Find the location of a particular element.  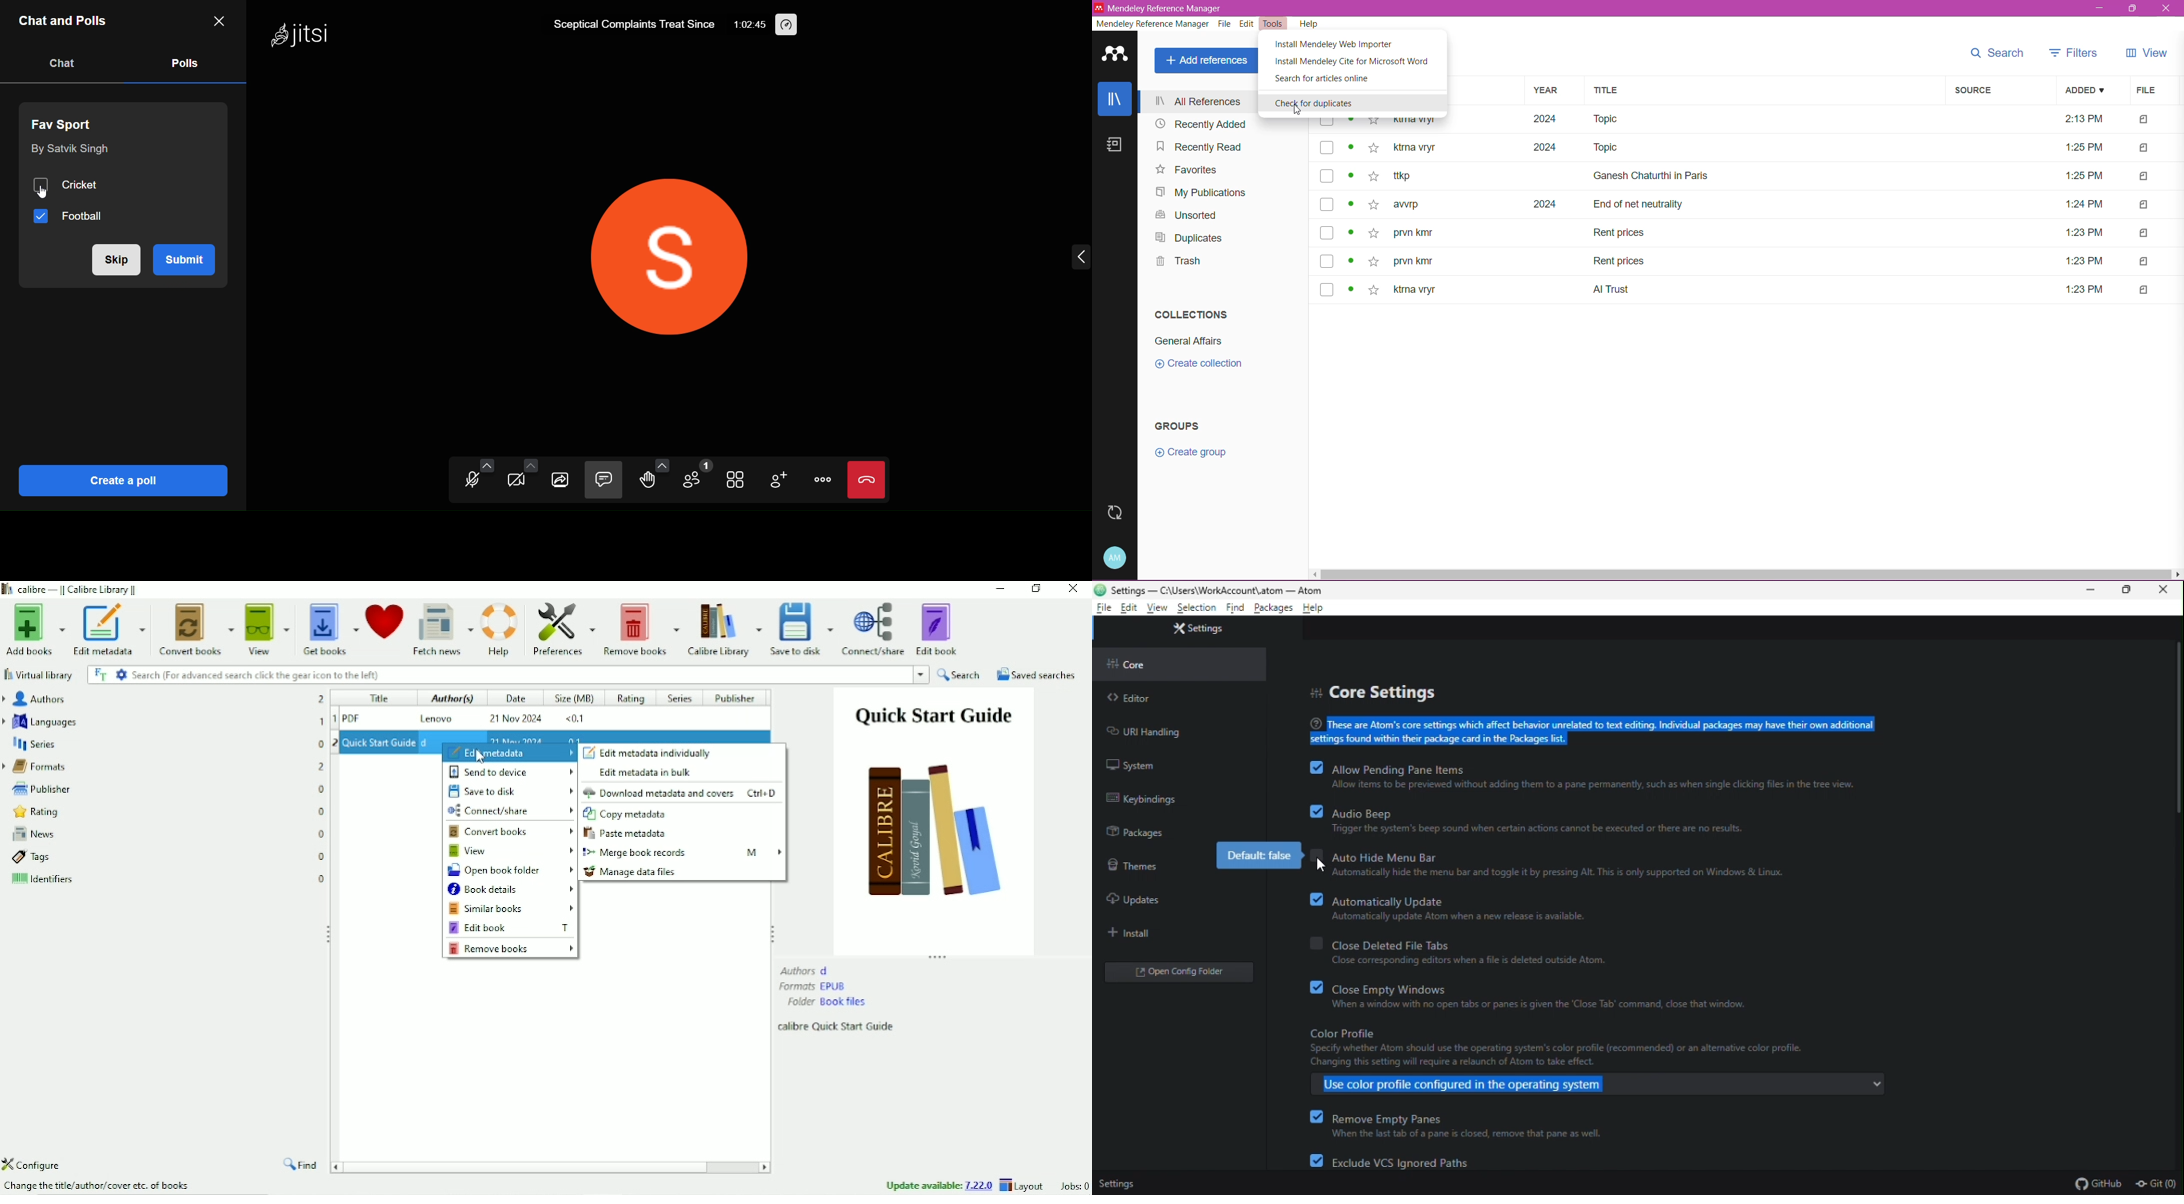

read is located at coordinates (1350, 260).